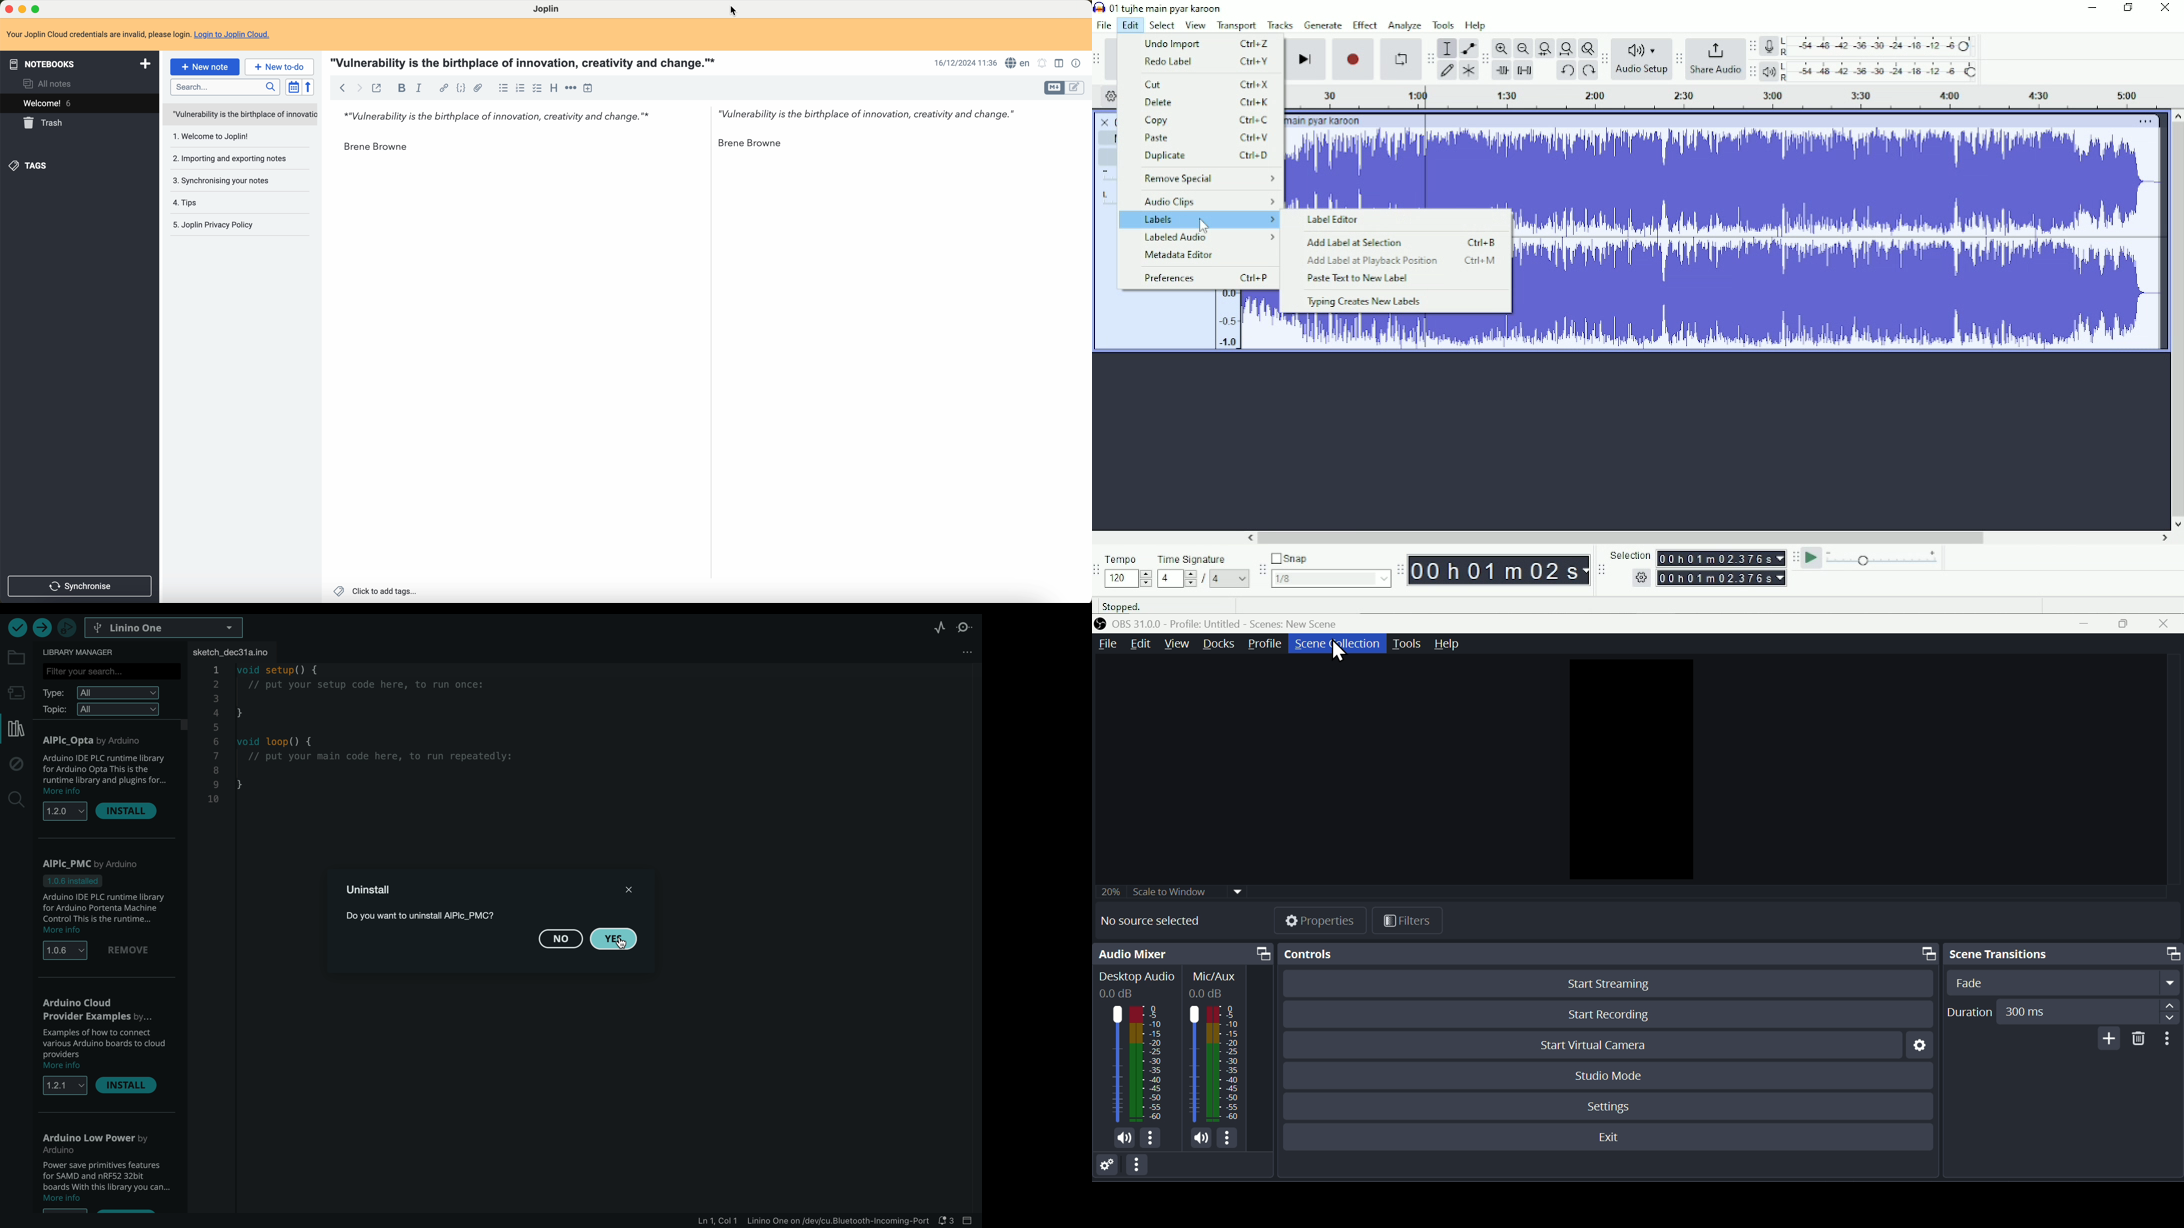  I want to click on help, so click(1453, 644).